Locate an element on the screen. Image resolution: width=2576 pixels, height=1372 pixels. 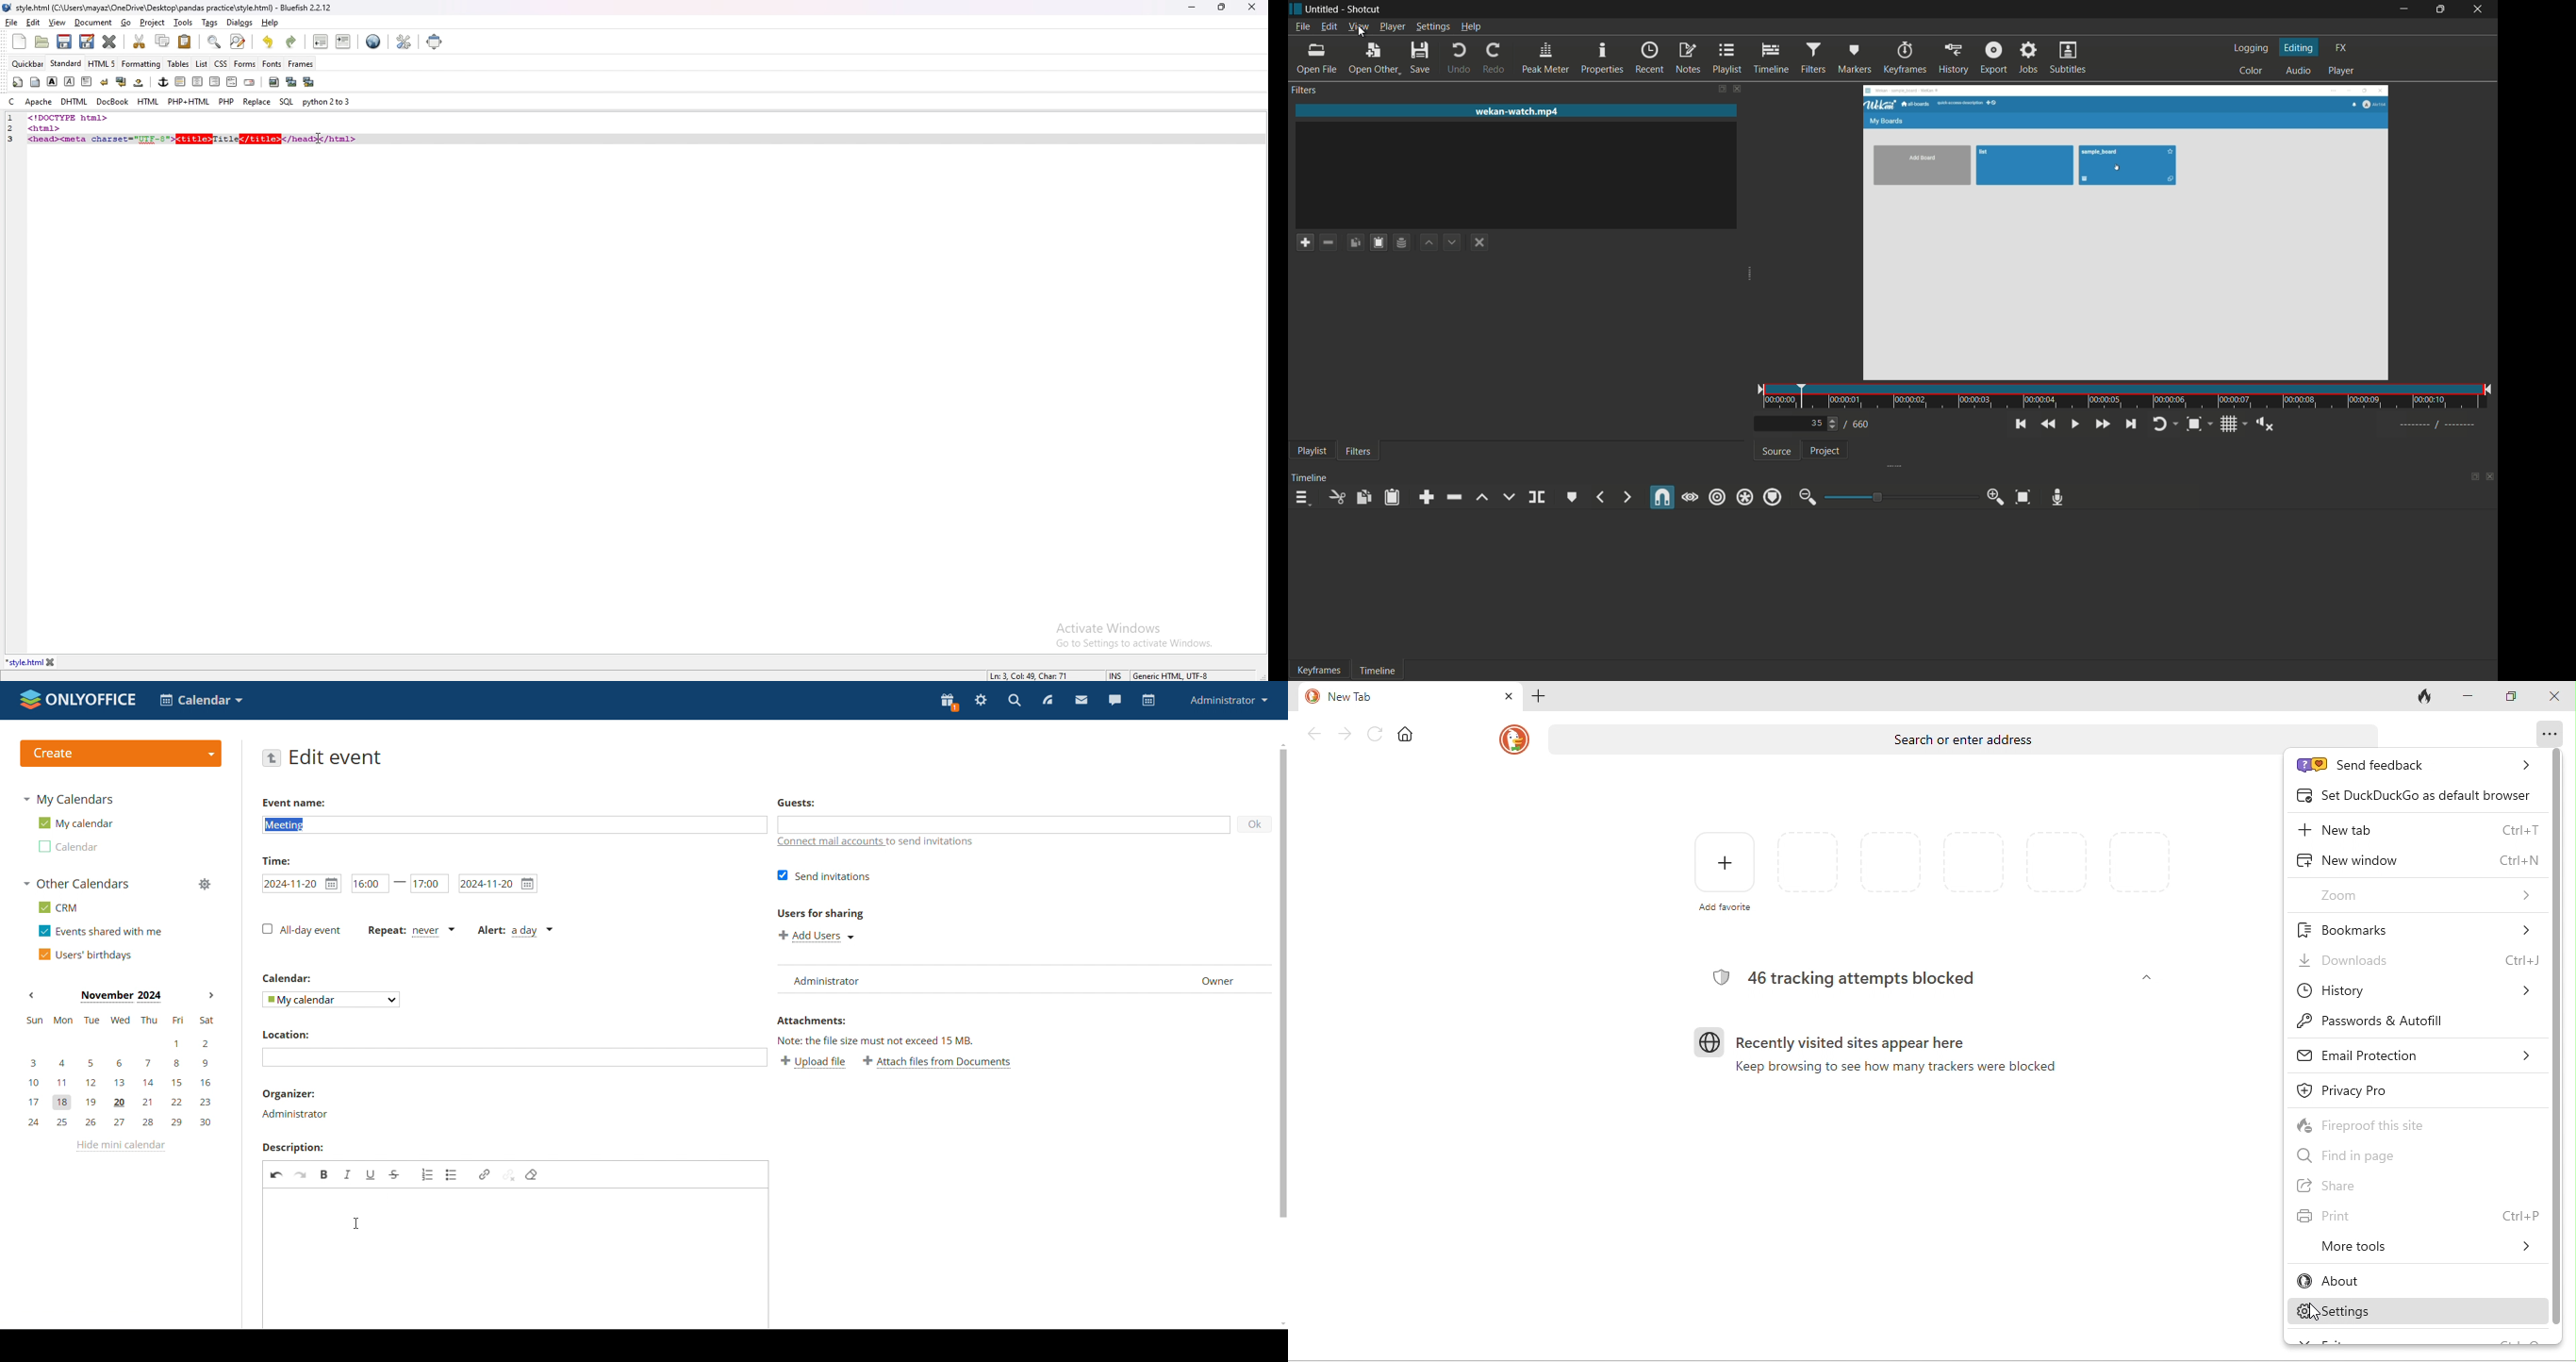
view is located at coordinates (57, 22).